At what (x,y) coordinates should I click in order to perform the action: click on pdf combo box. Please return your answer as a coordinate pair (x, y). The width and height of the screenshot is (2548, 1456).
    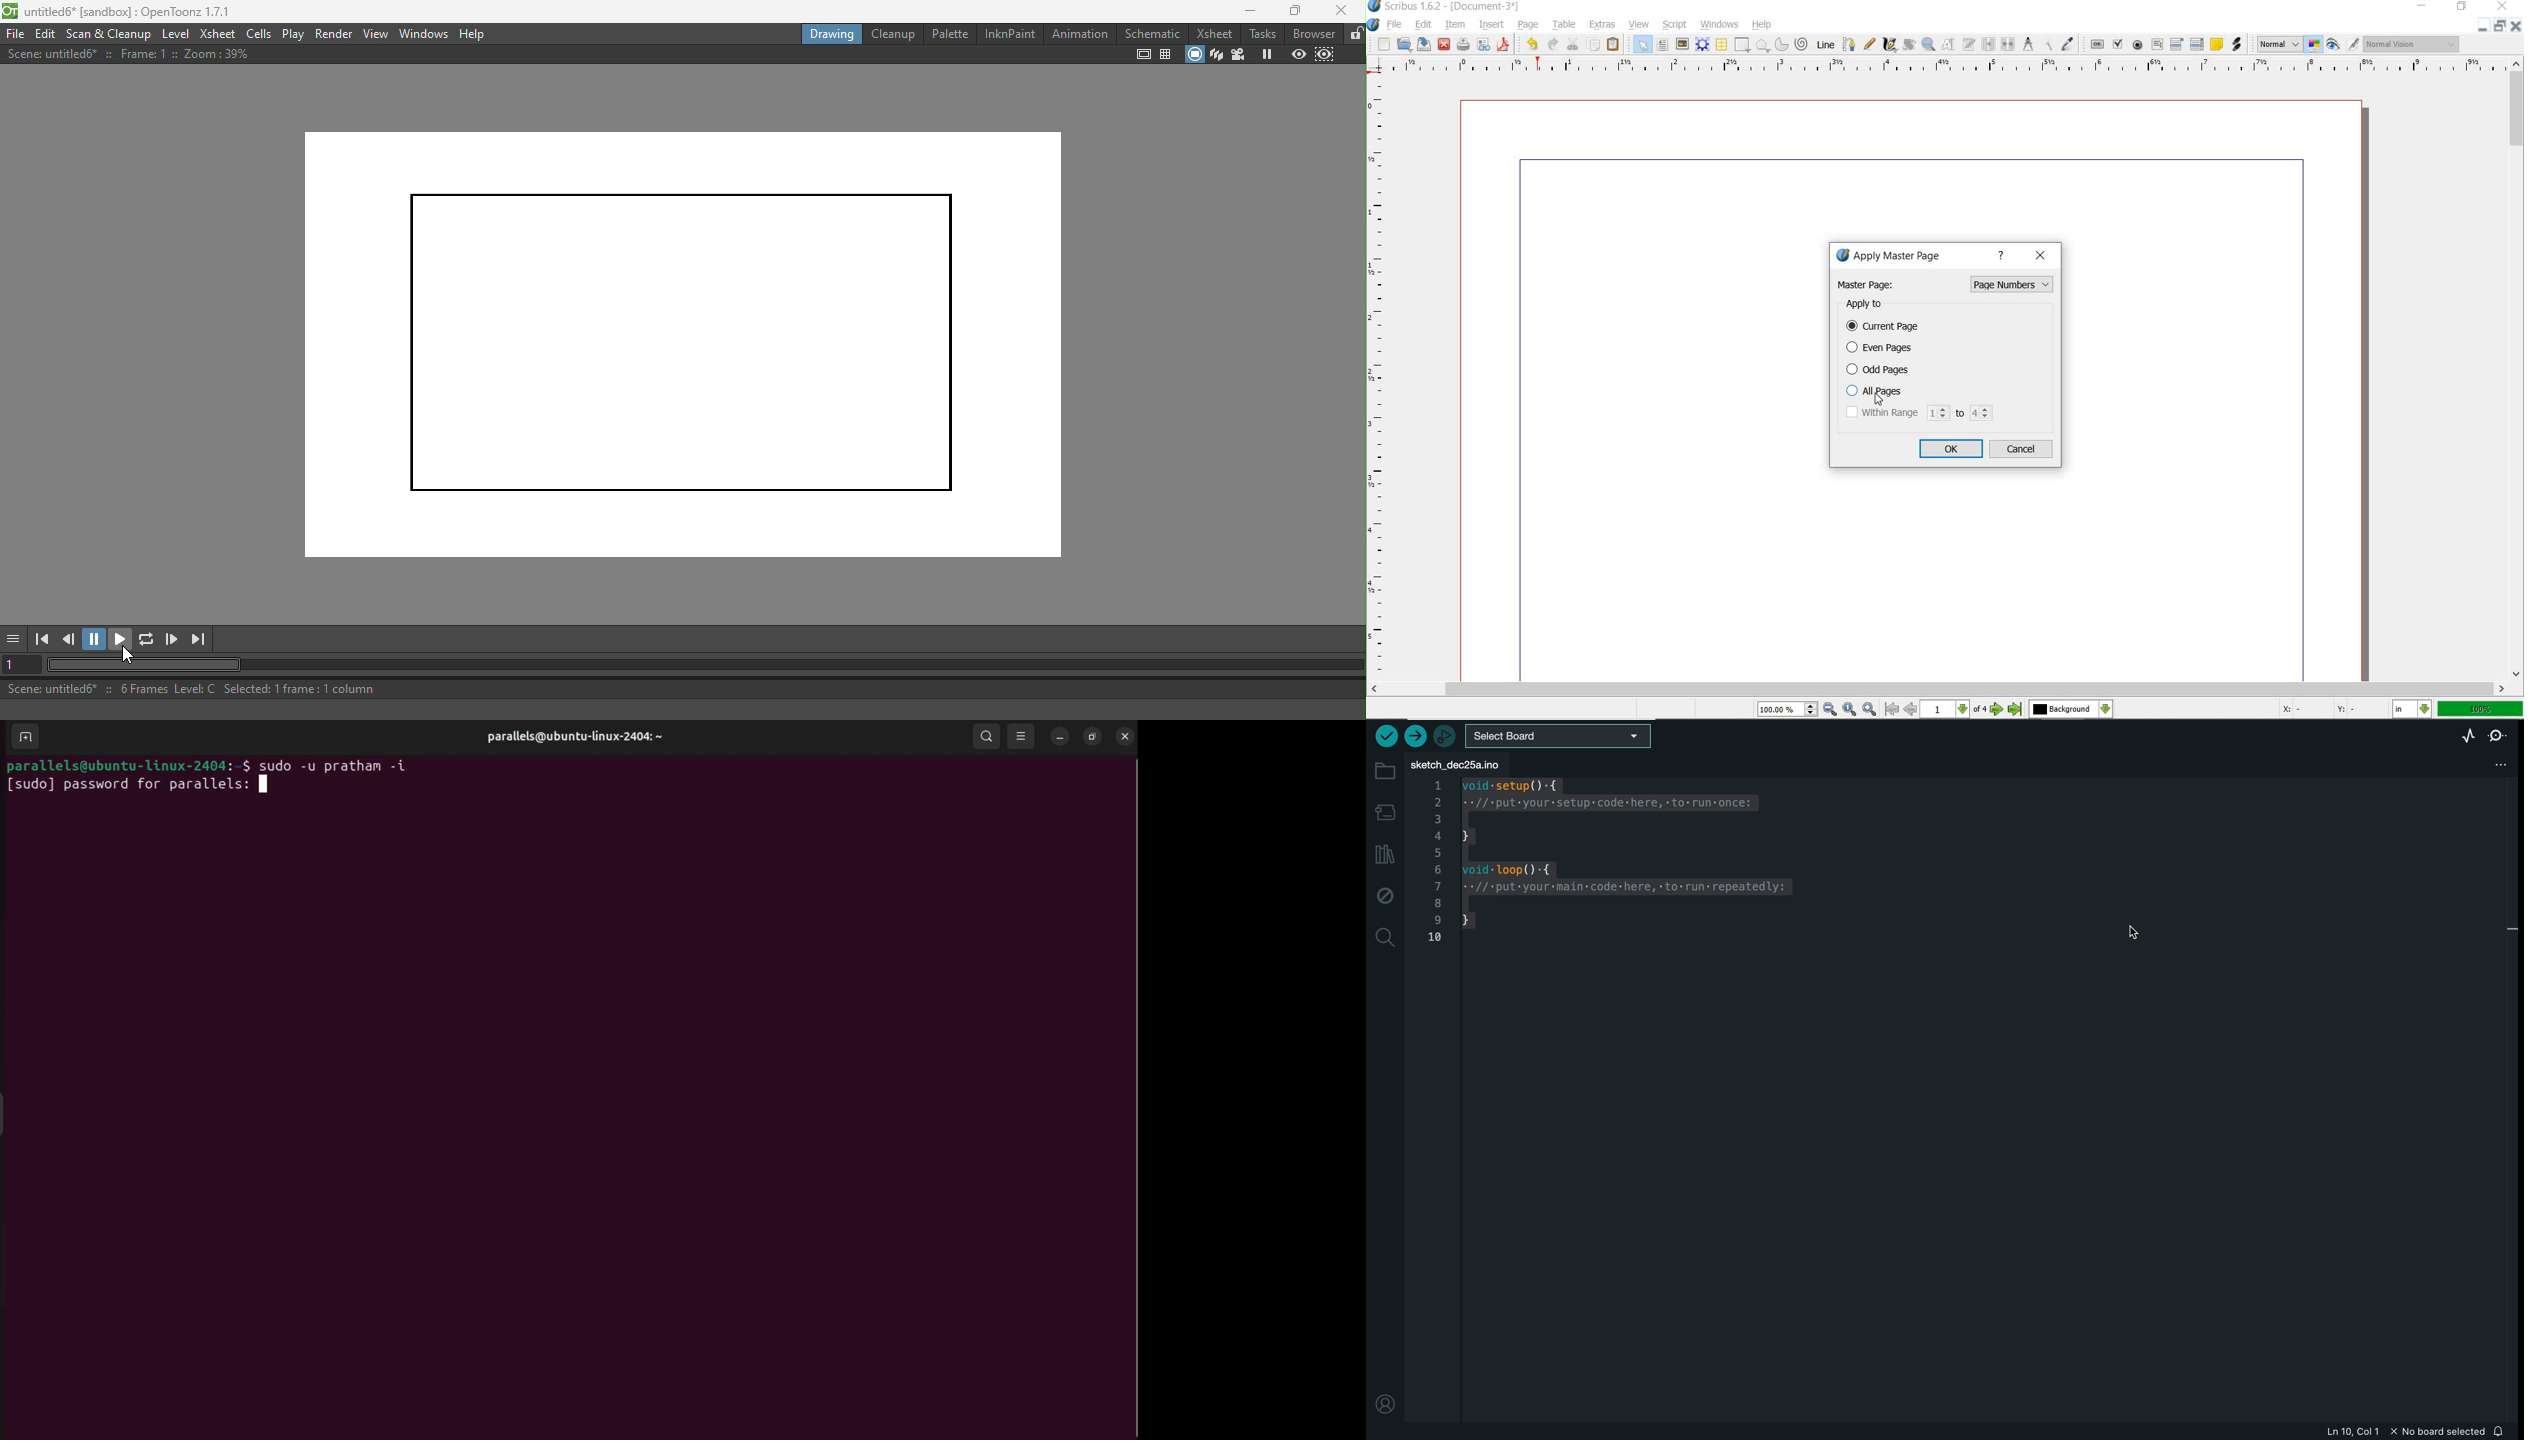
    Looking at the image, I should click on (2178, 43).